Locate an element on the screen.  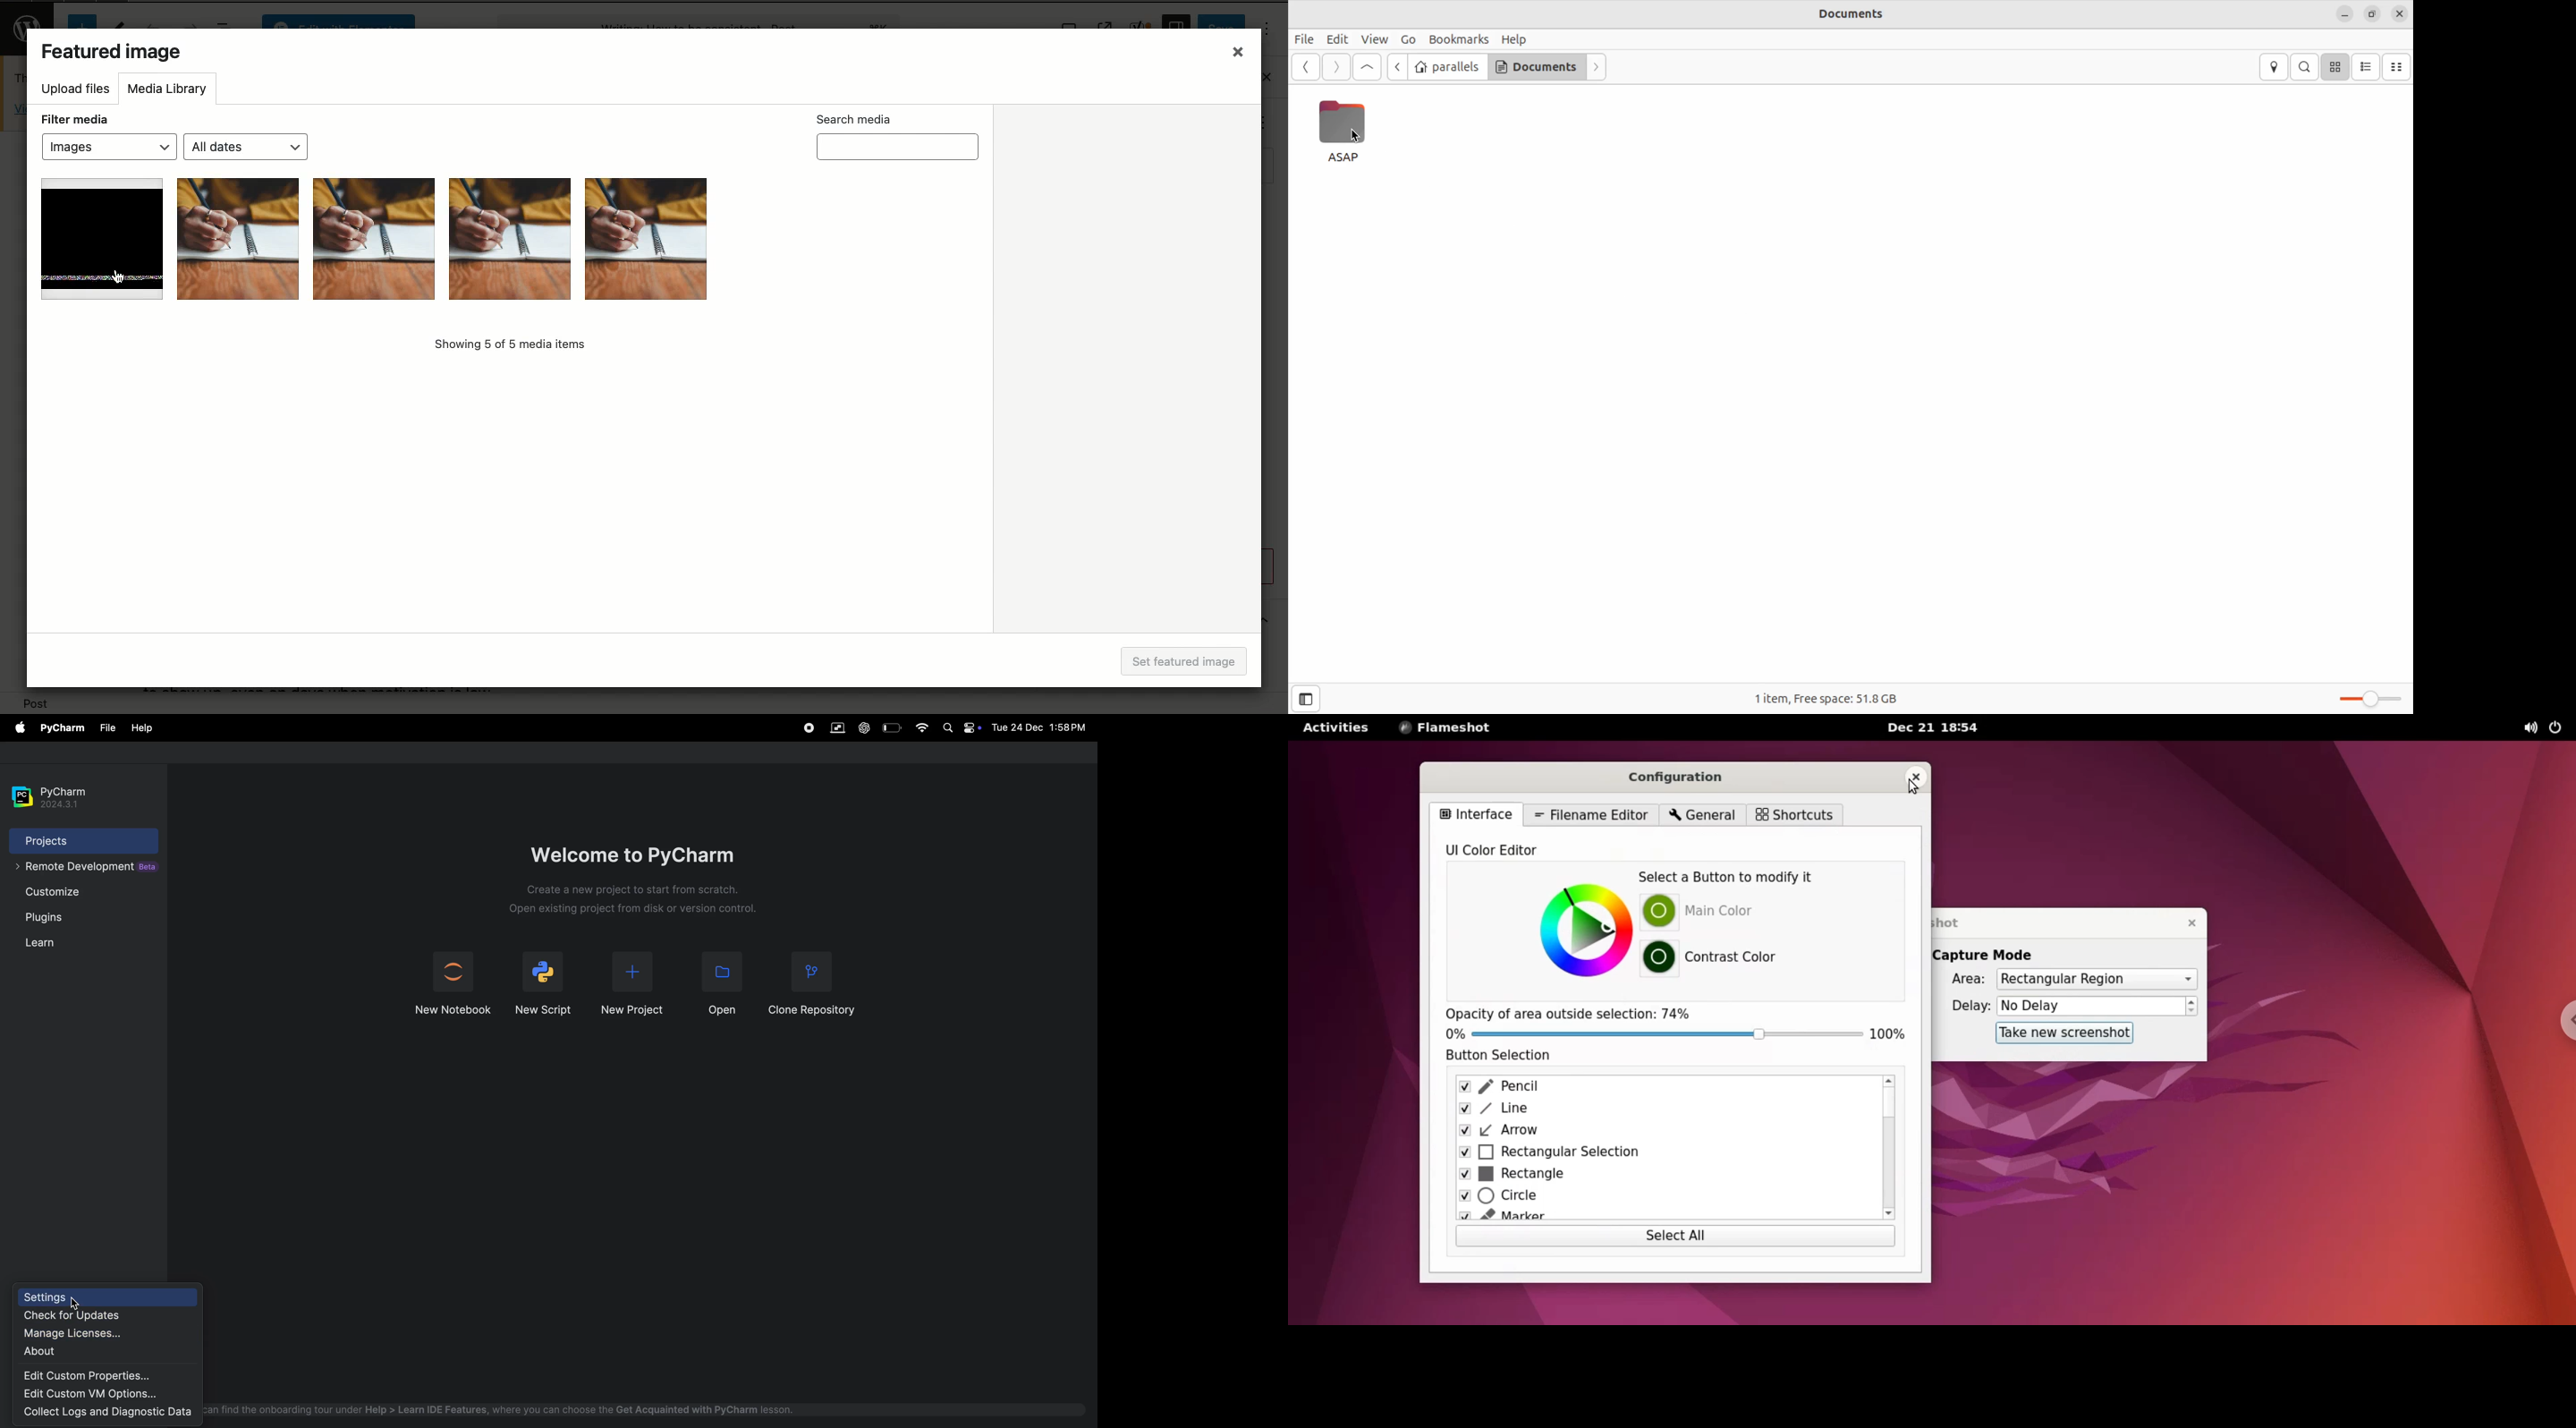
Edit is located at coordinates (1339, 40).